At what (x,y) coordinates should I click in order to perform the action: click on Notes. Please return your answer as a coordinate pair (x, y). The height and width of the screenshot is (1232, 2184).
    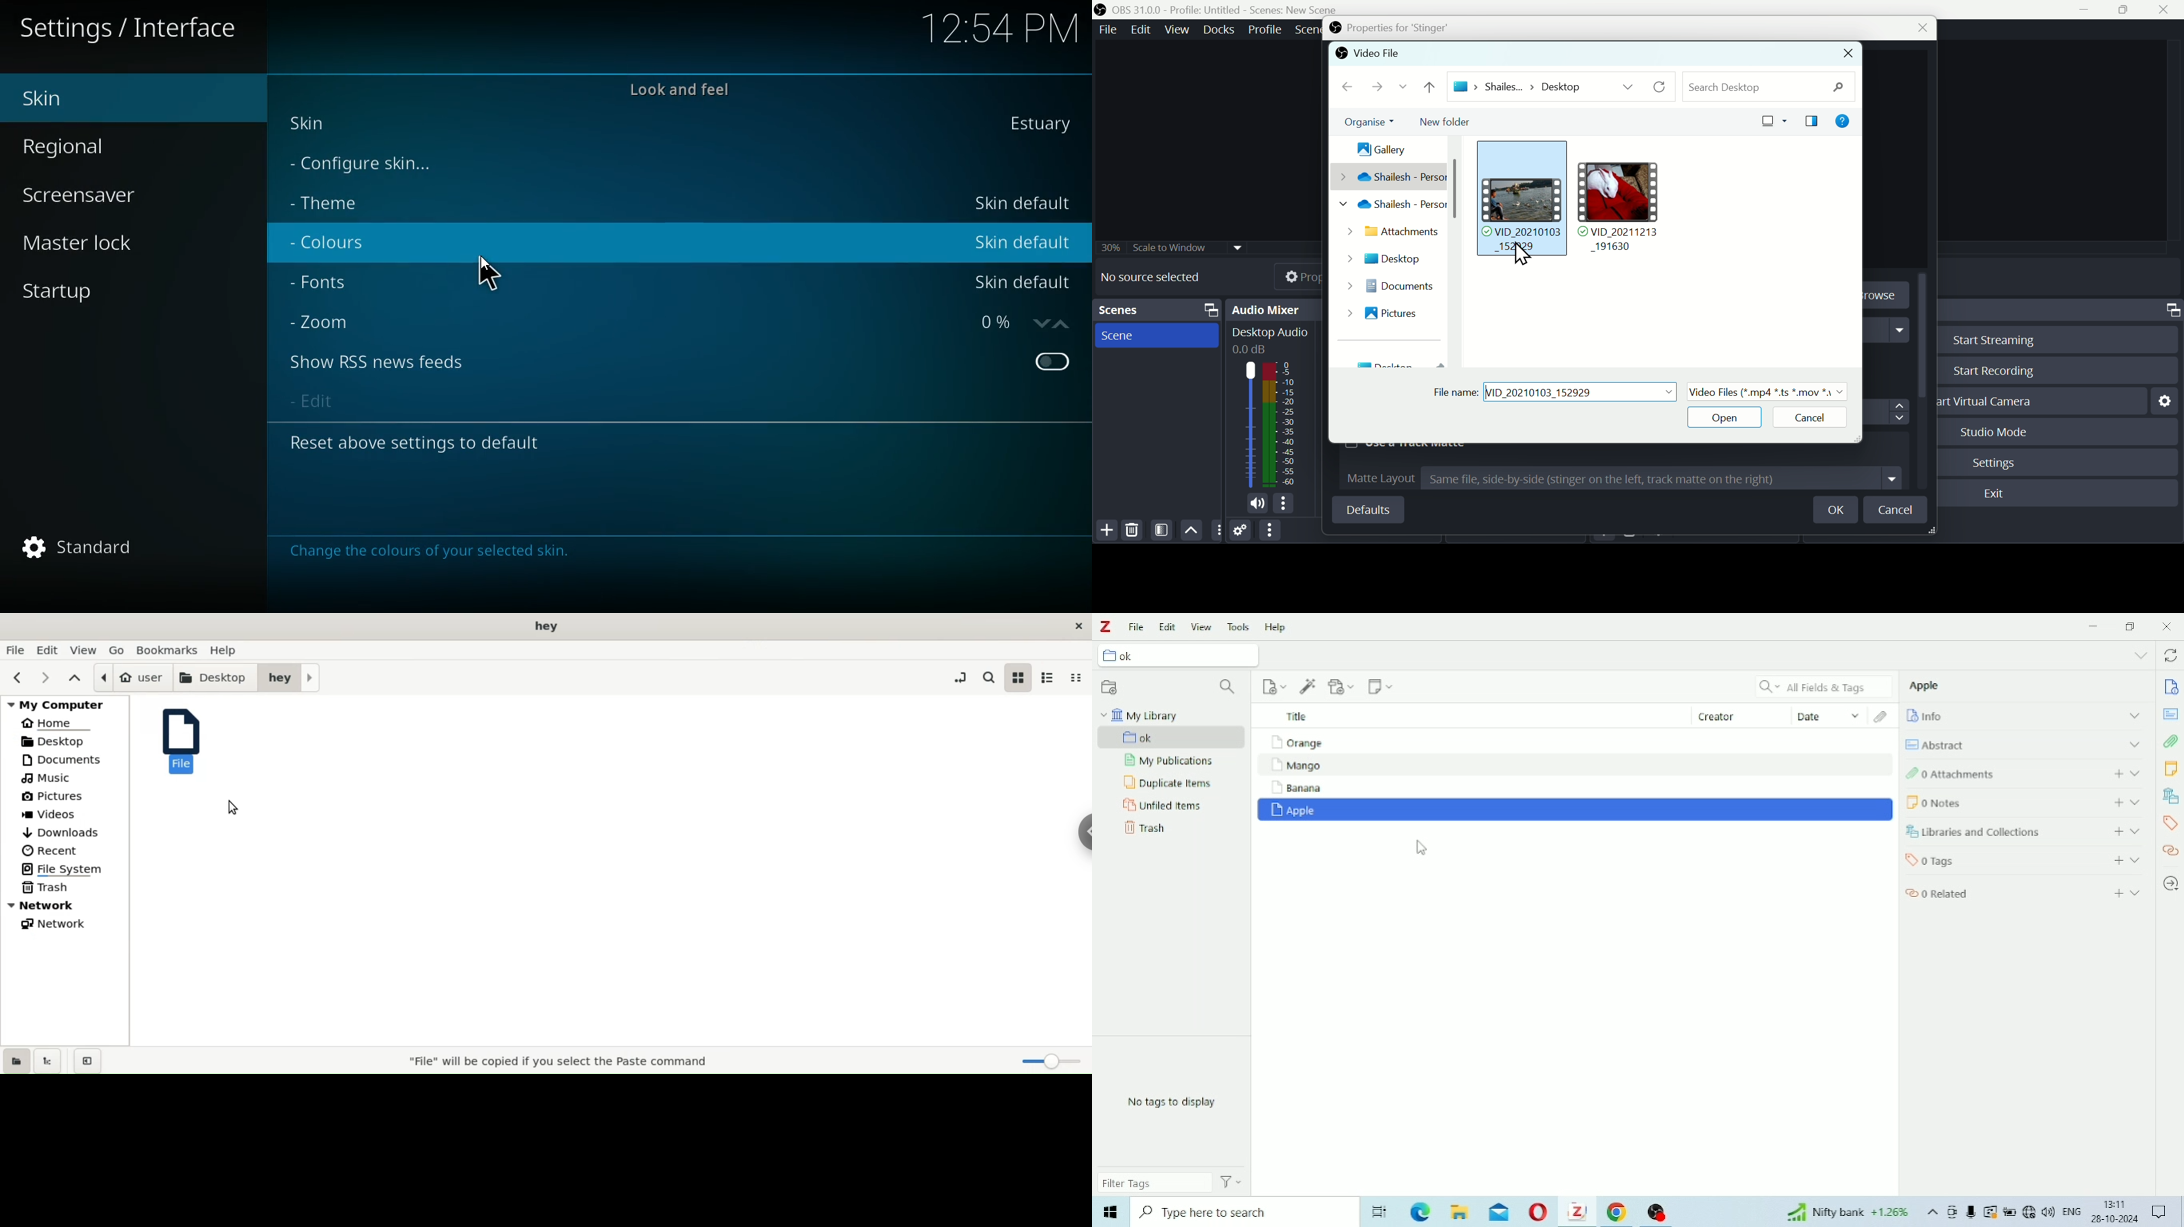
    Looking at the image, I should click on (1985, 801).